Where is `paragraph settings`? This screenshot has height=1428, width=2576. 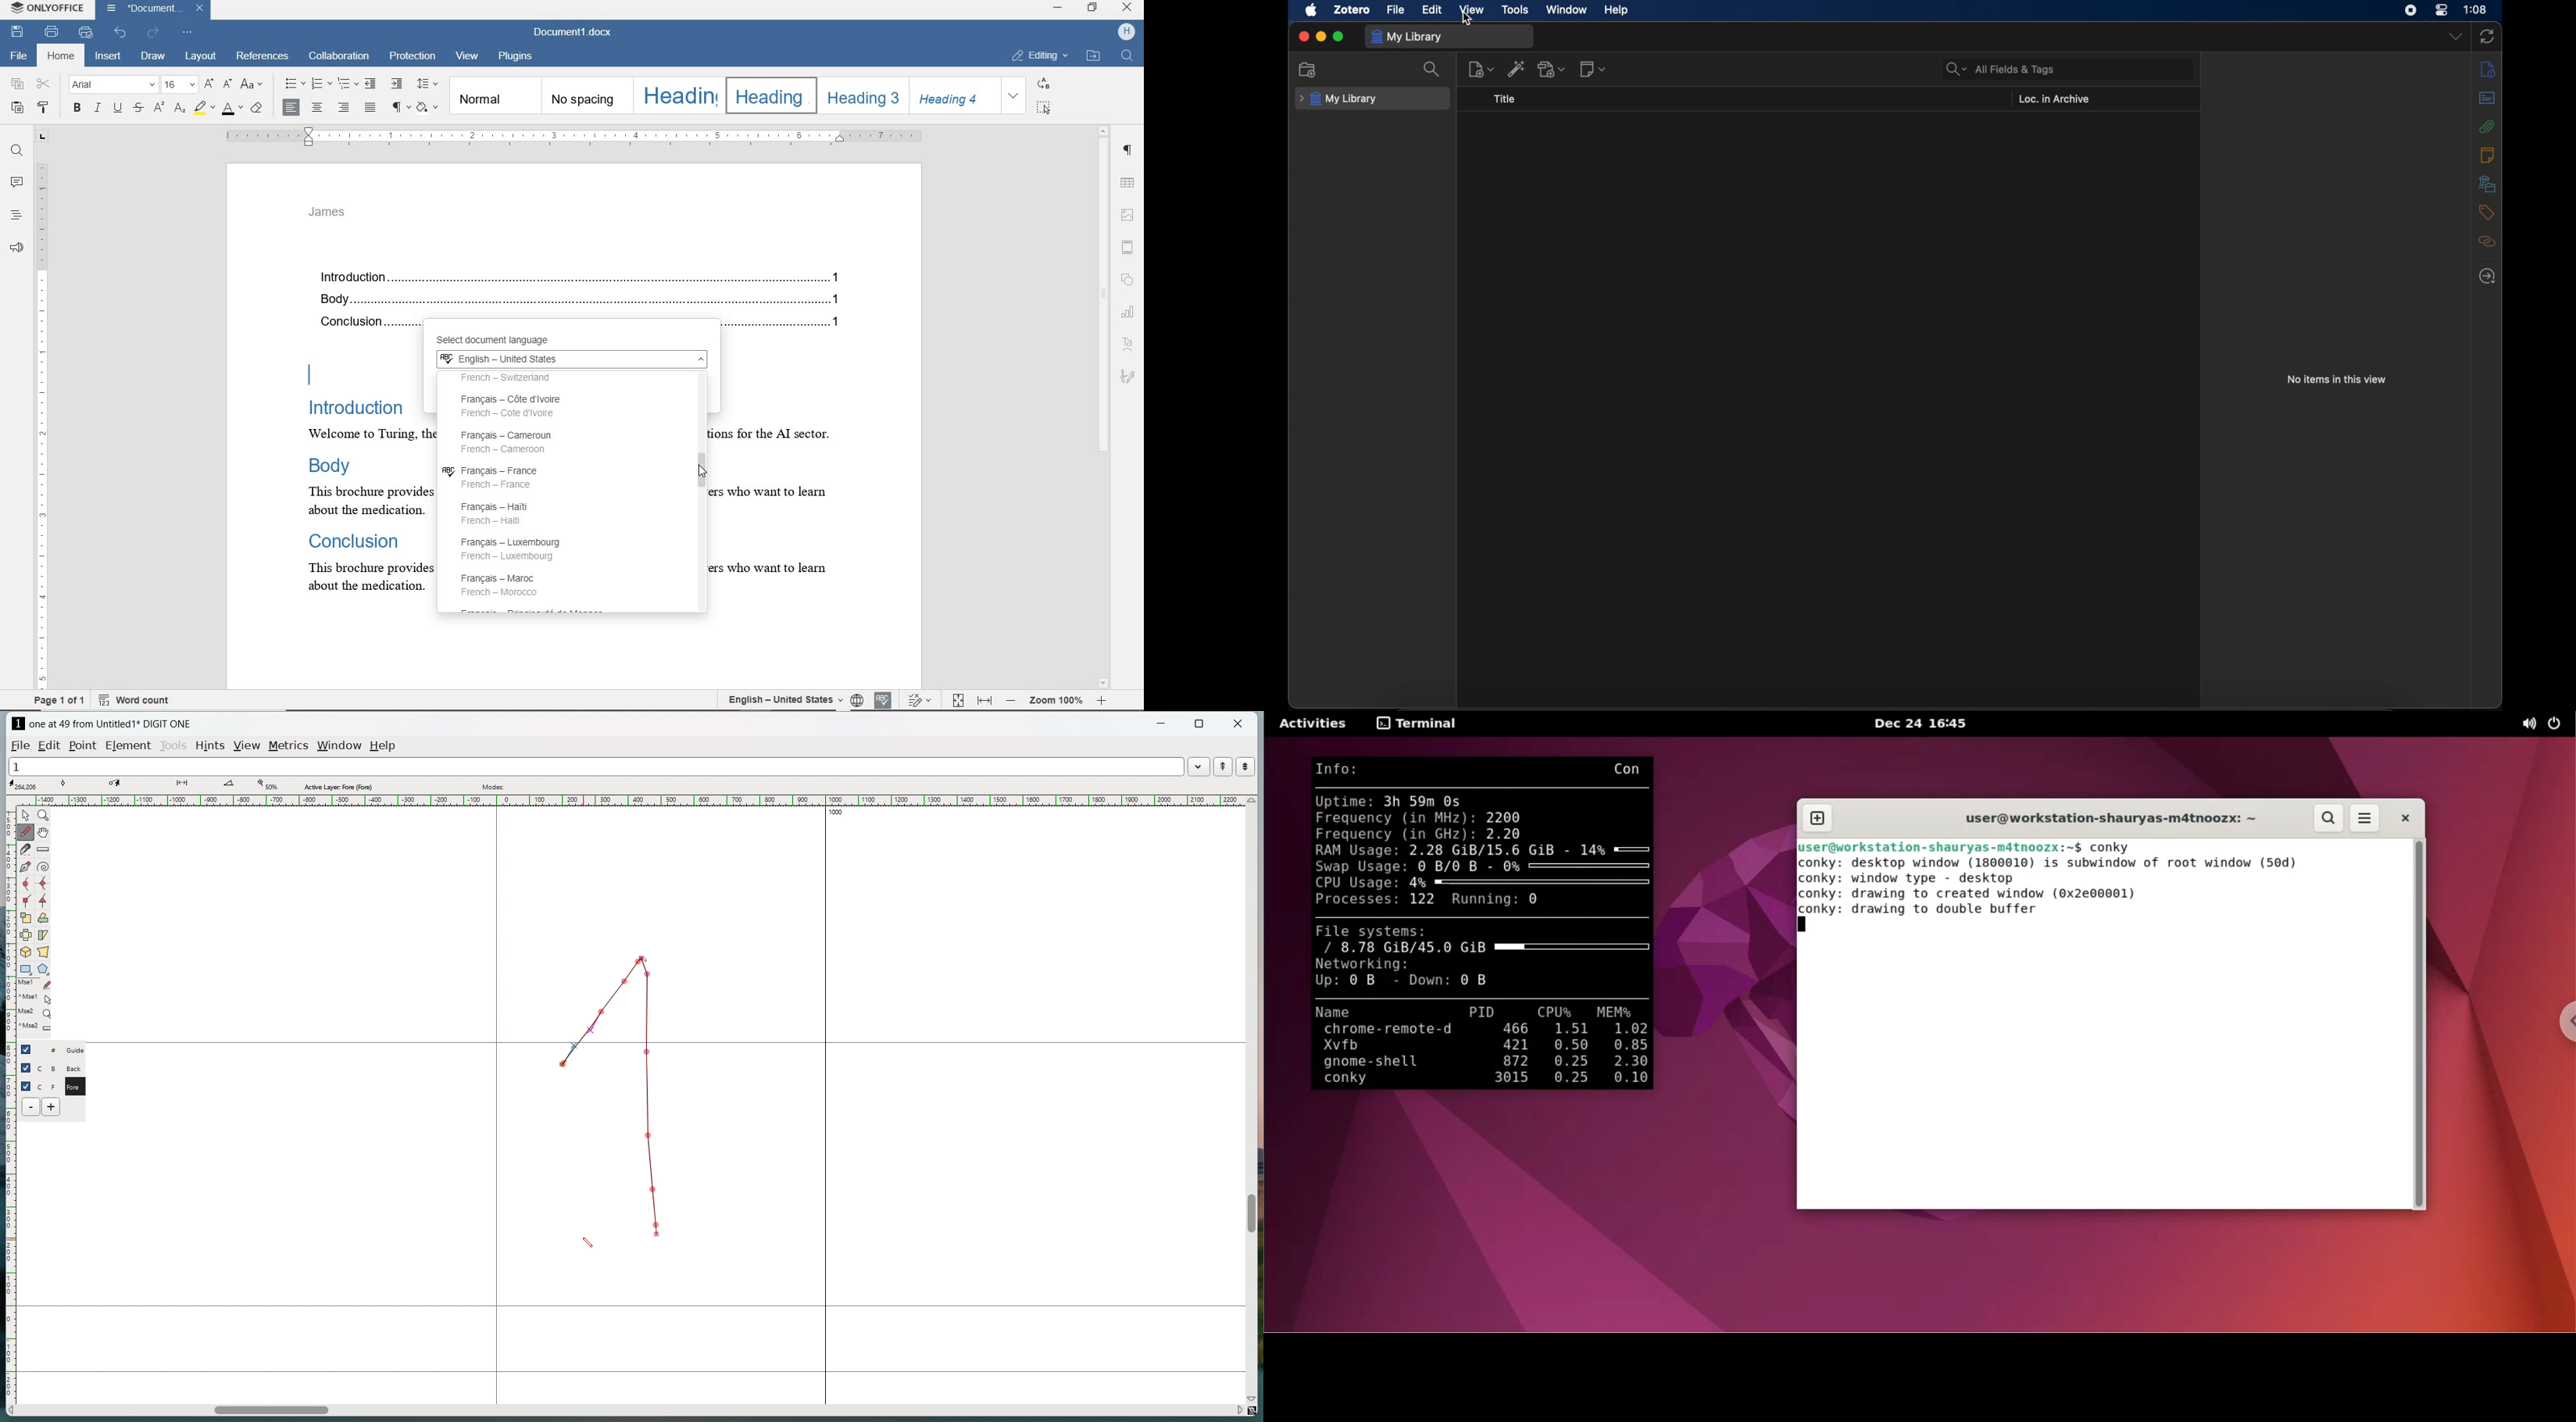
paragraph settings is located at coordinates (1129, 153).